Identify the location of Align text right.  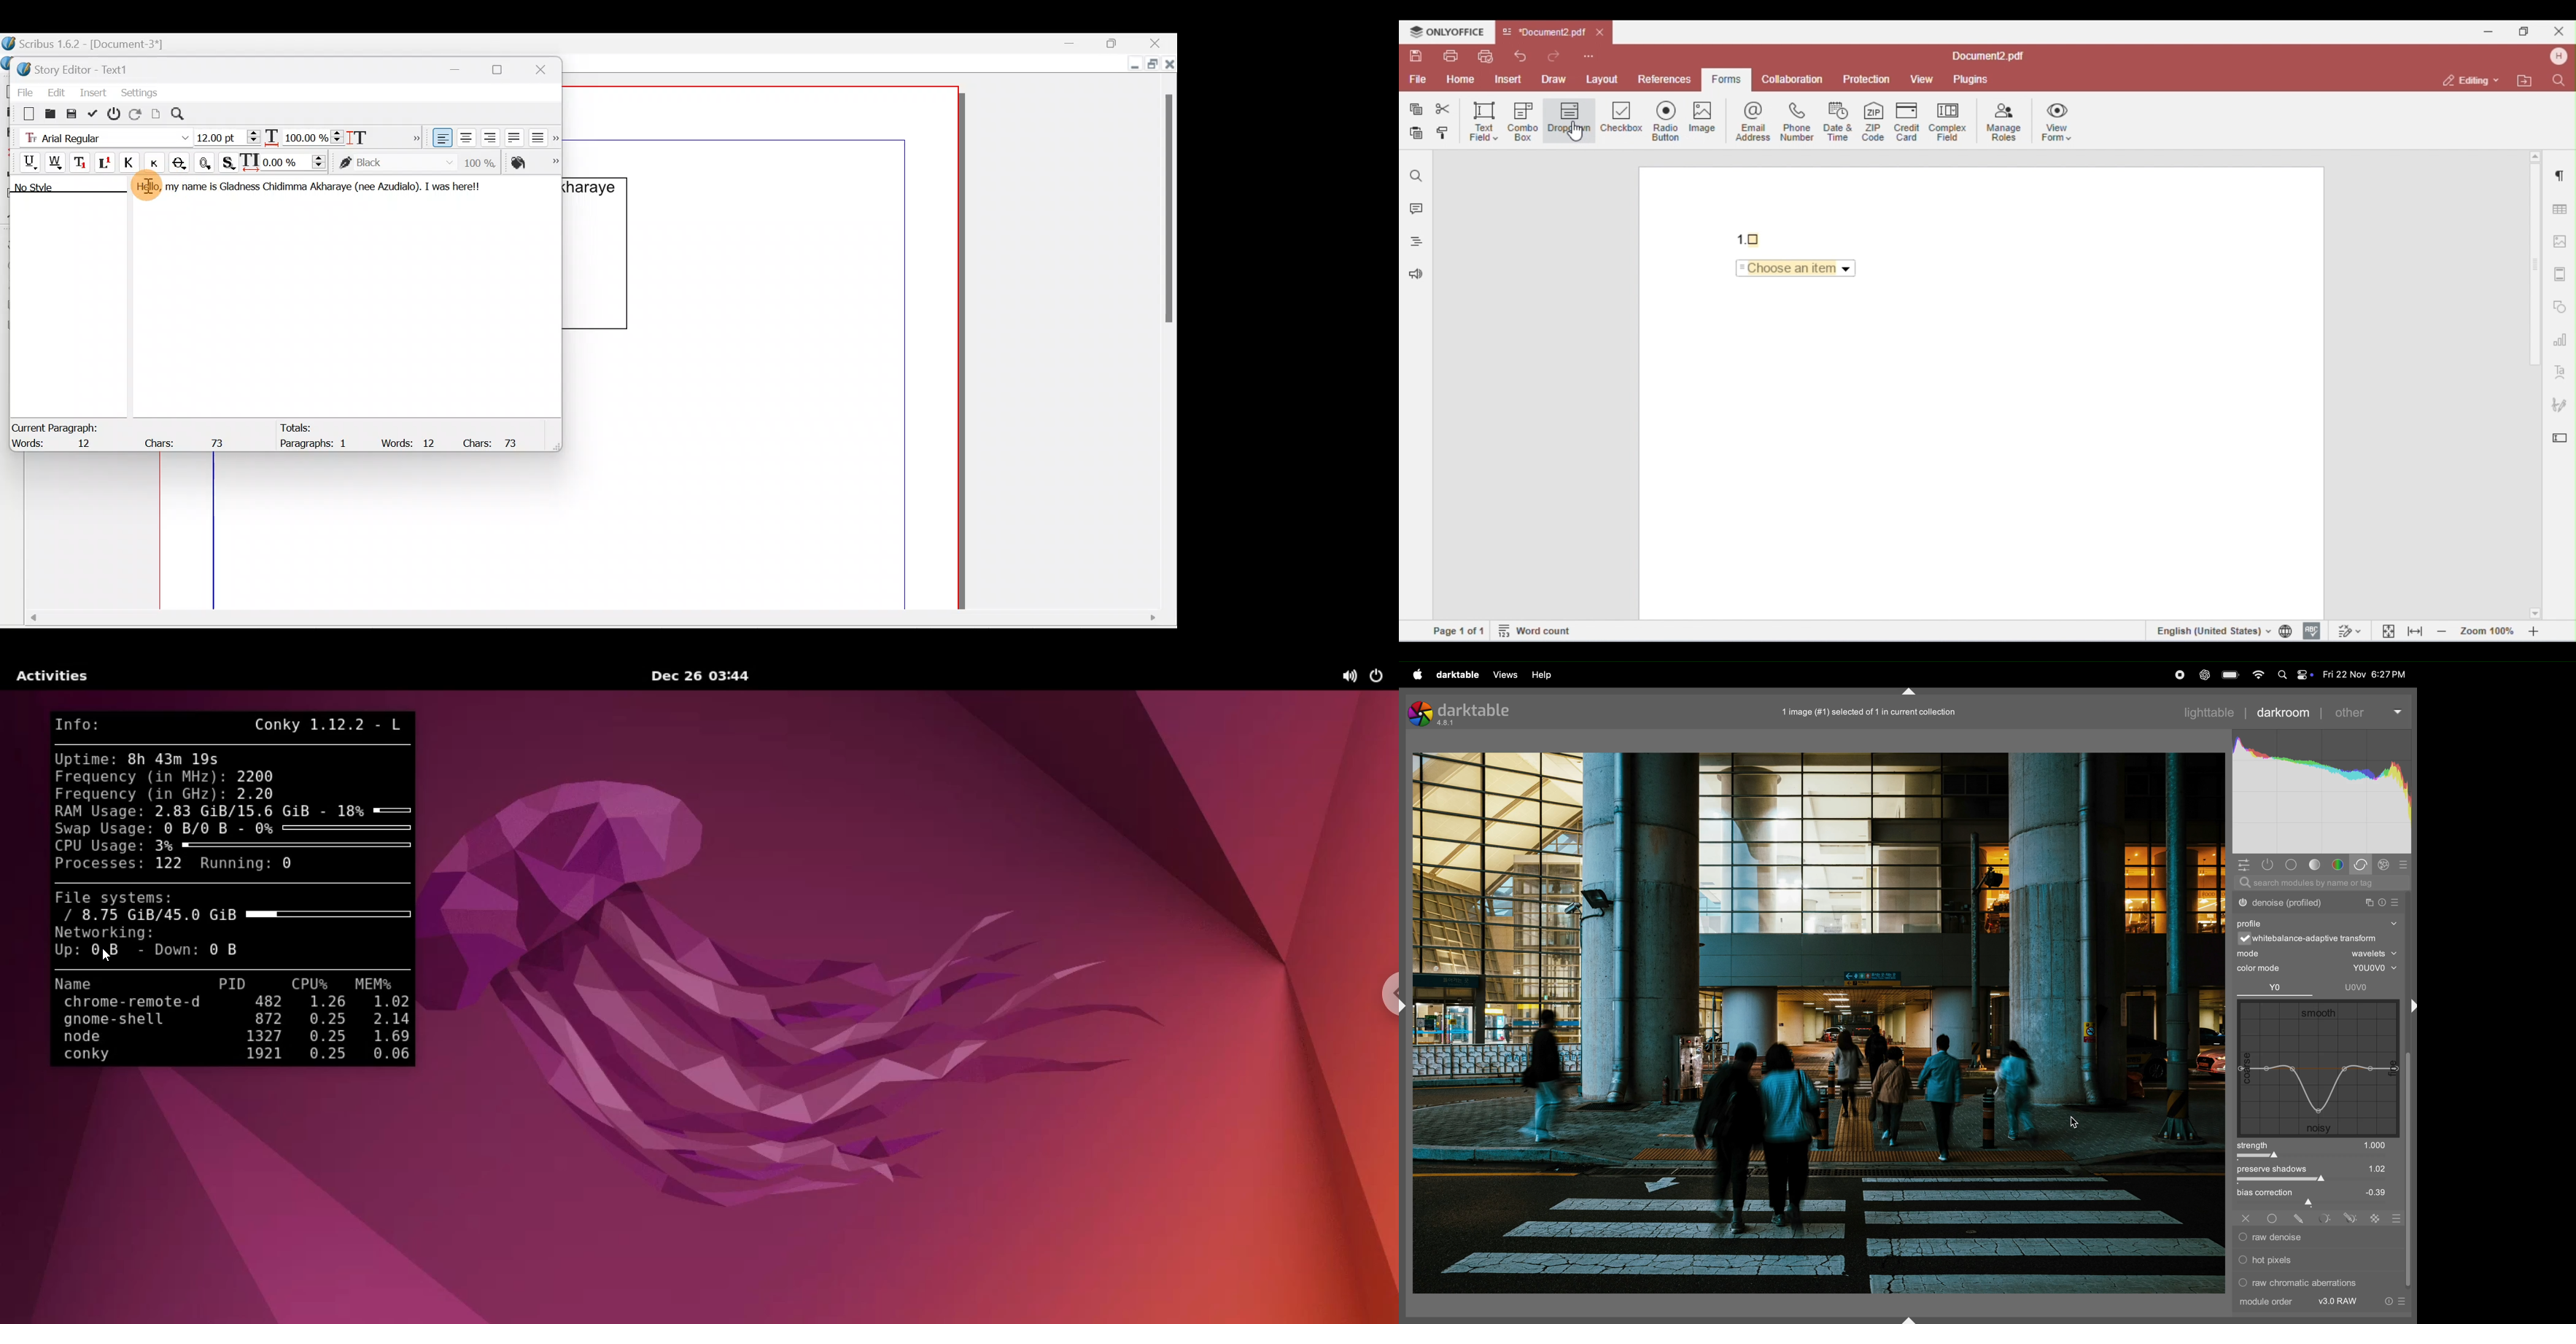
(487, 138).